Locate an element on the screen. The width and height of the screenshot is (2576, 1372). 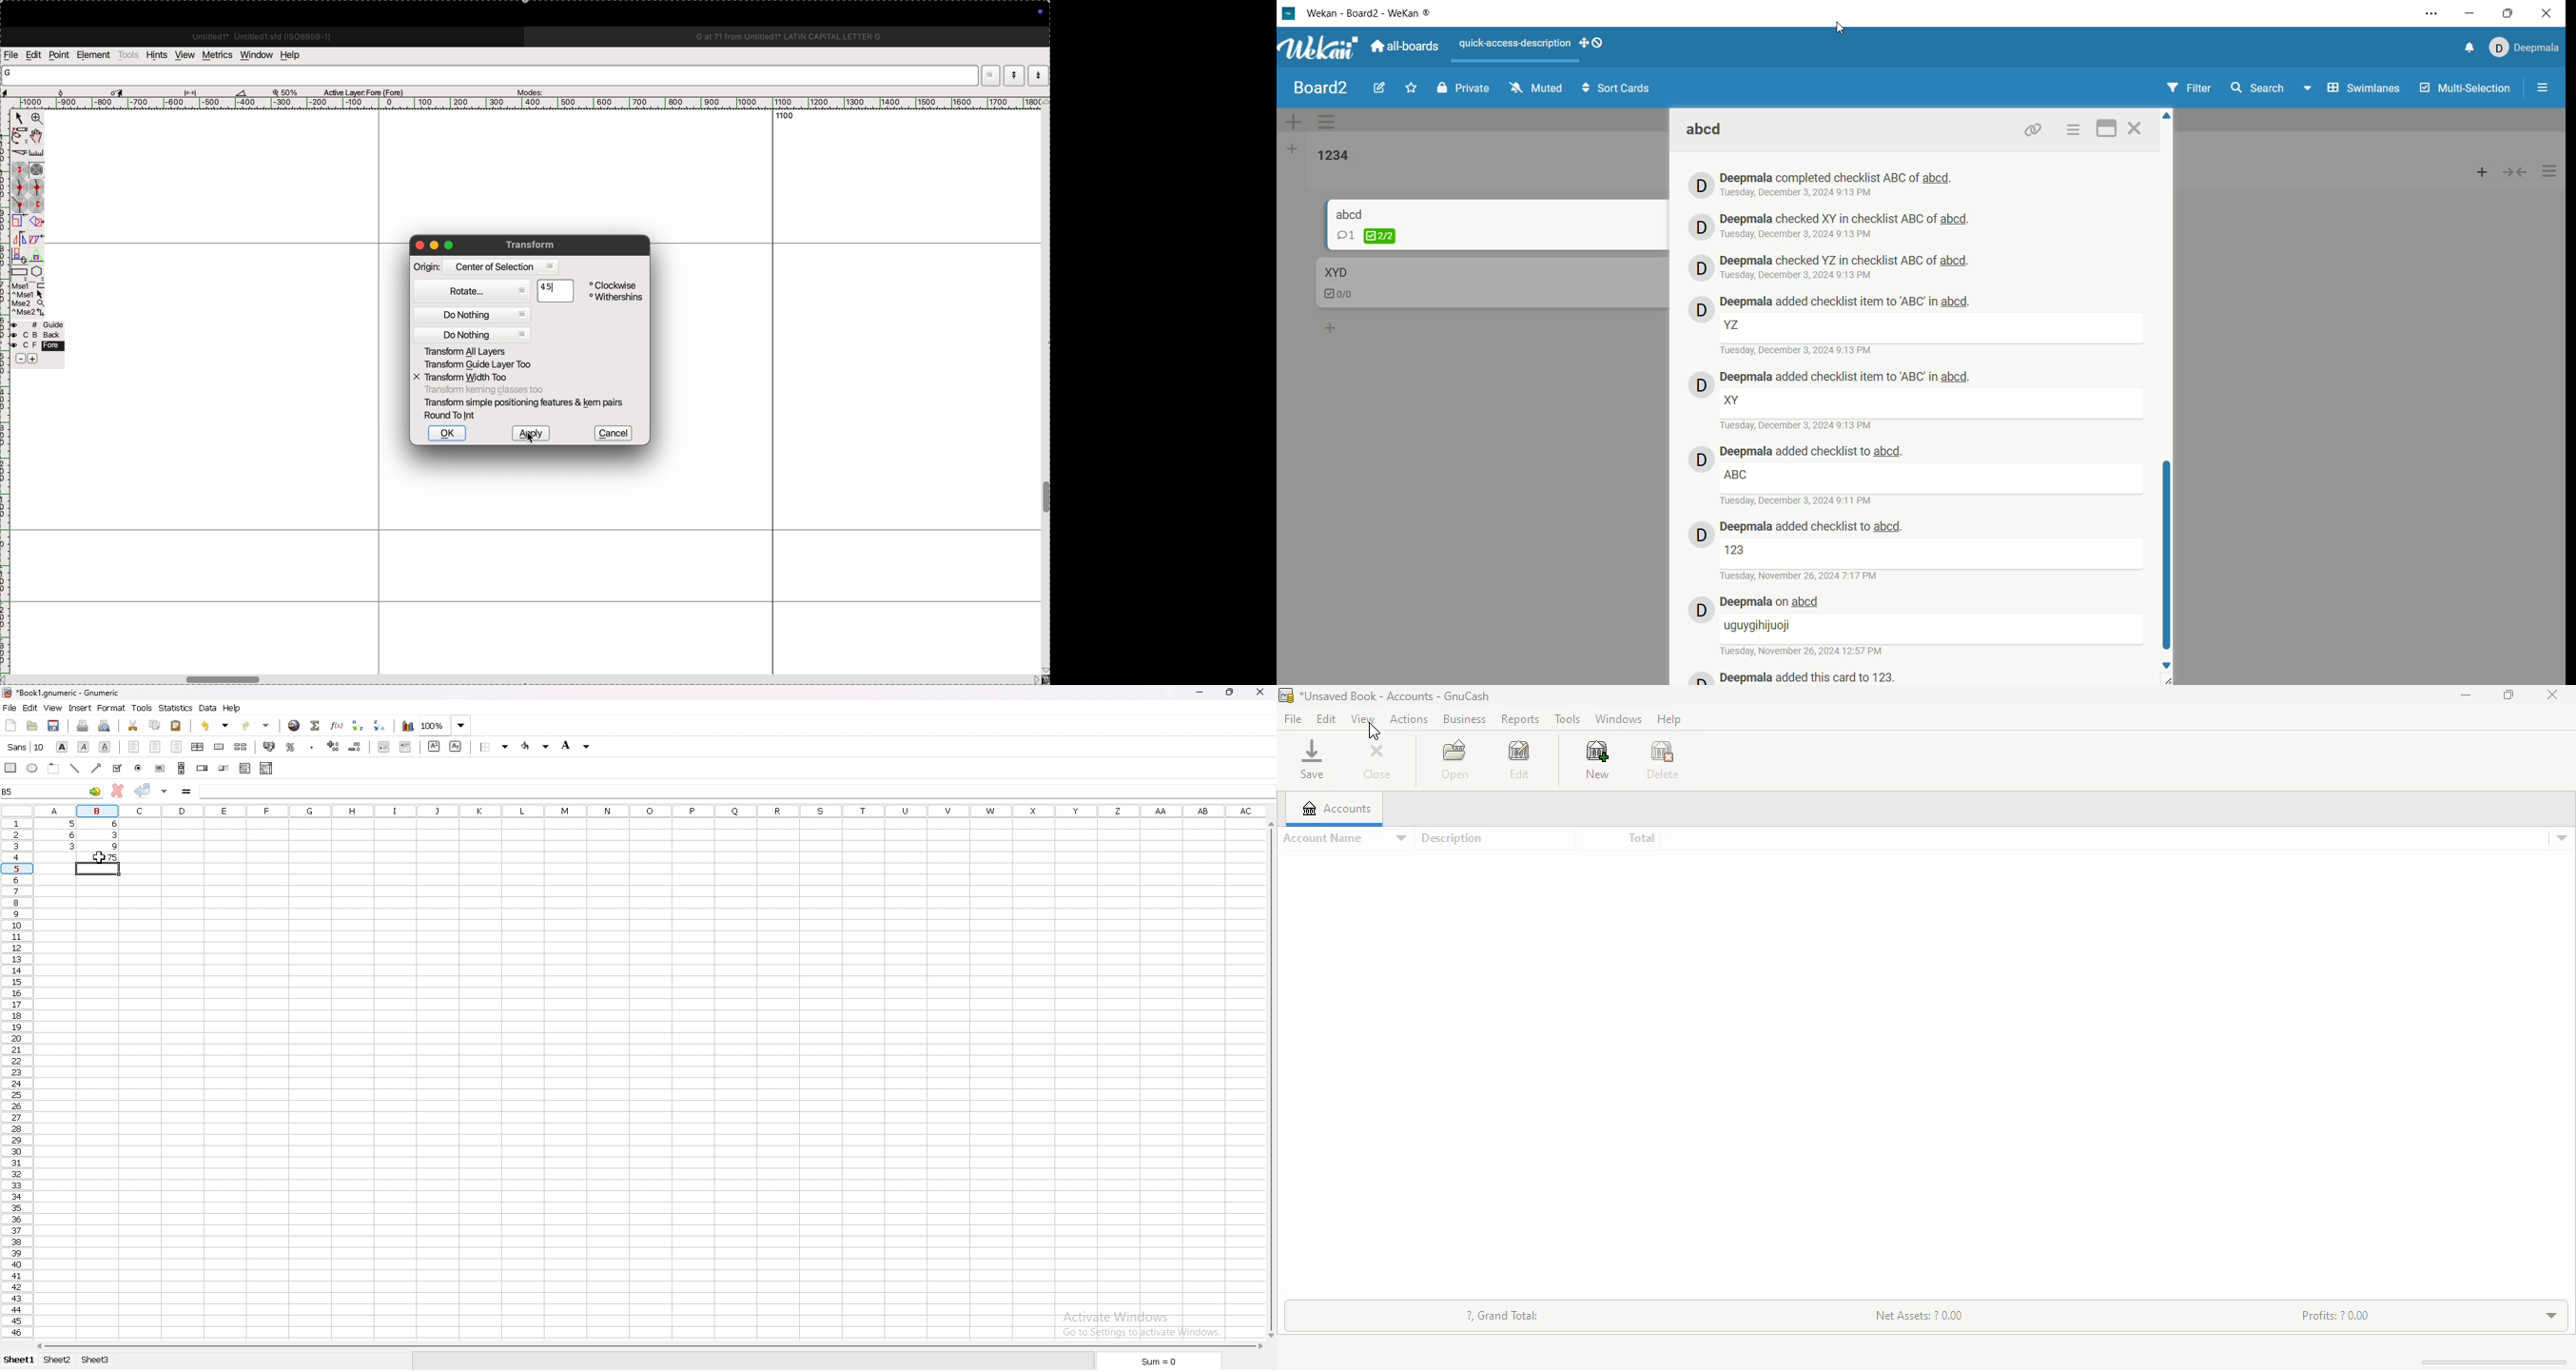
new is located at coordinates (11, 725).